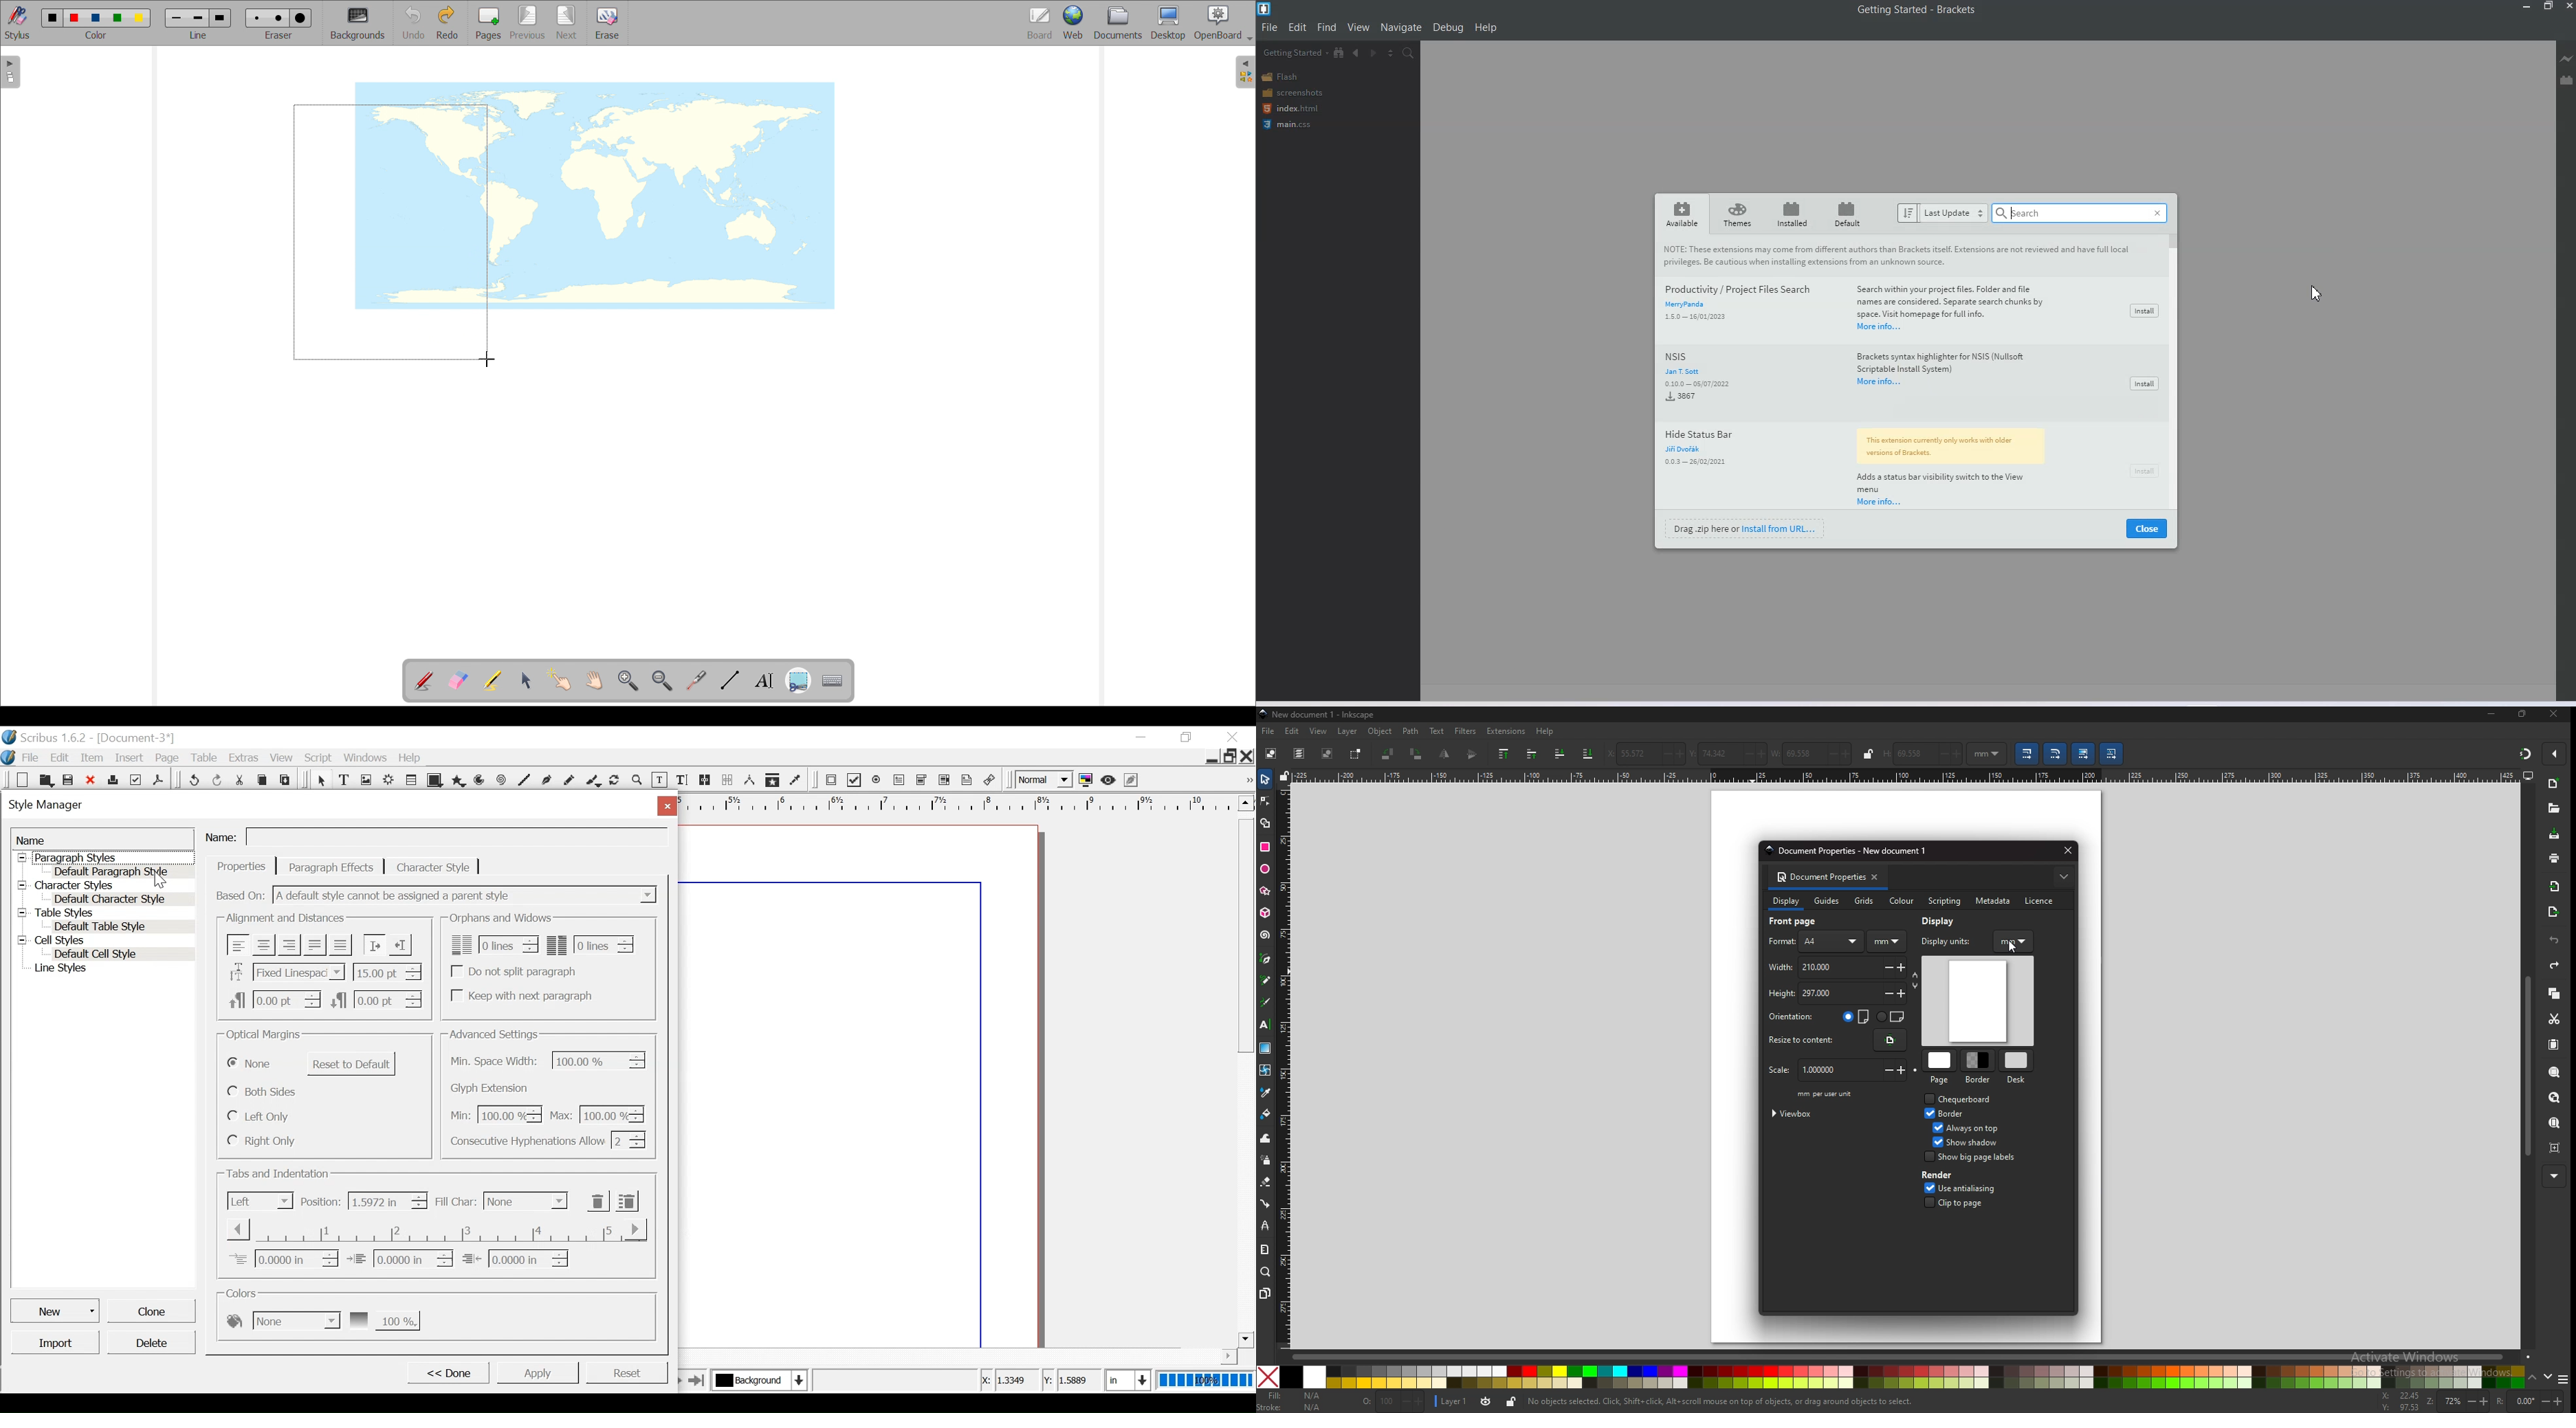 The height and width of the screenshot is (1428, 2576). What do you see at coordinates (1246, 73) in the screenshot?
I see `open folder view` at bounding box center [1246, 73].